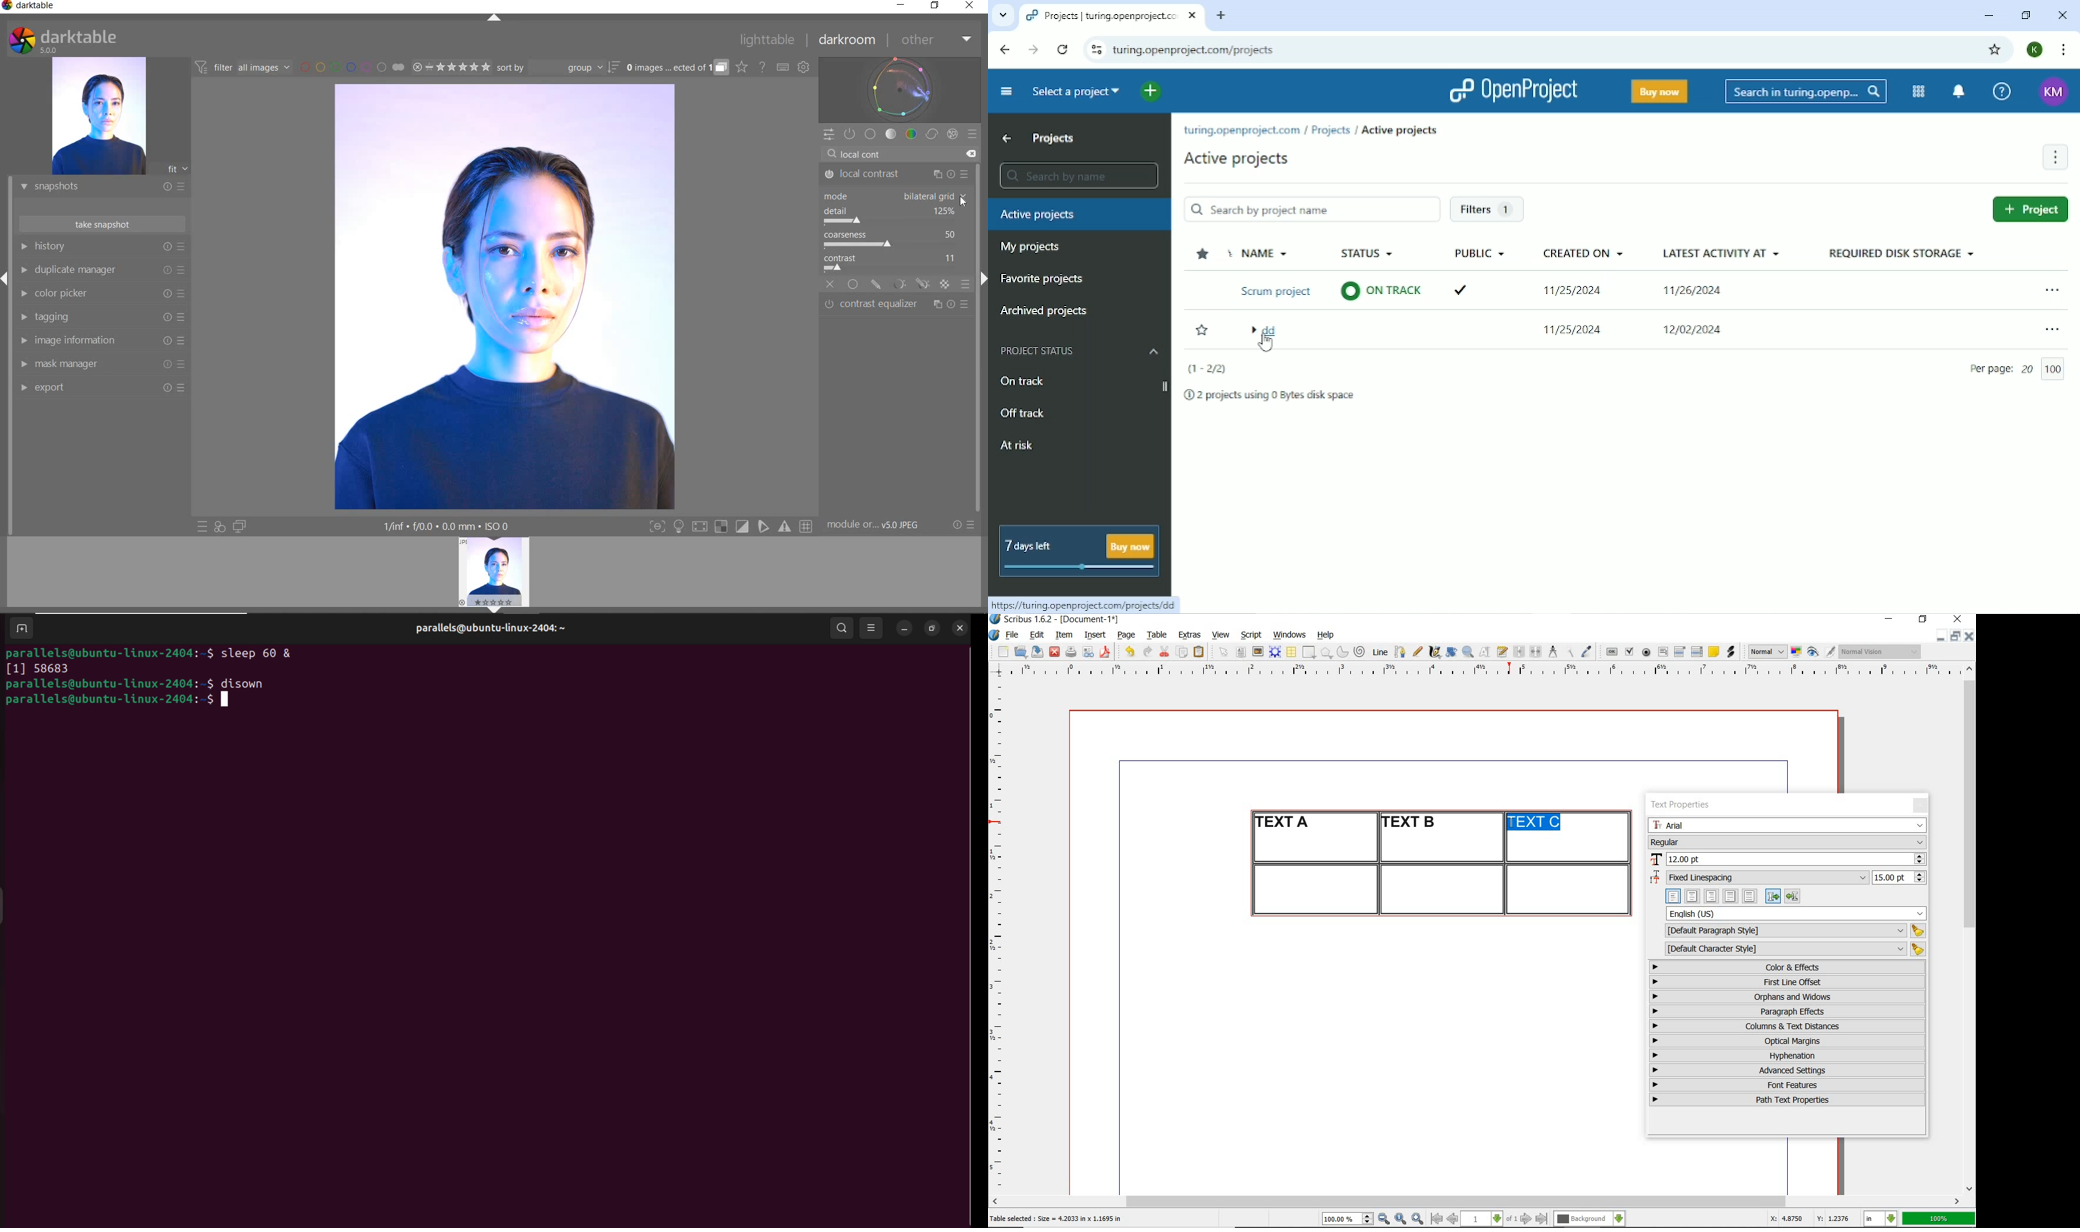  I want to click on font features, so click(1787, 1084).